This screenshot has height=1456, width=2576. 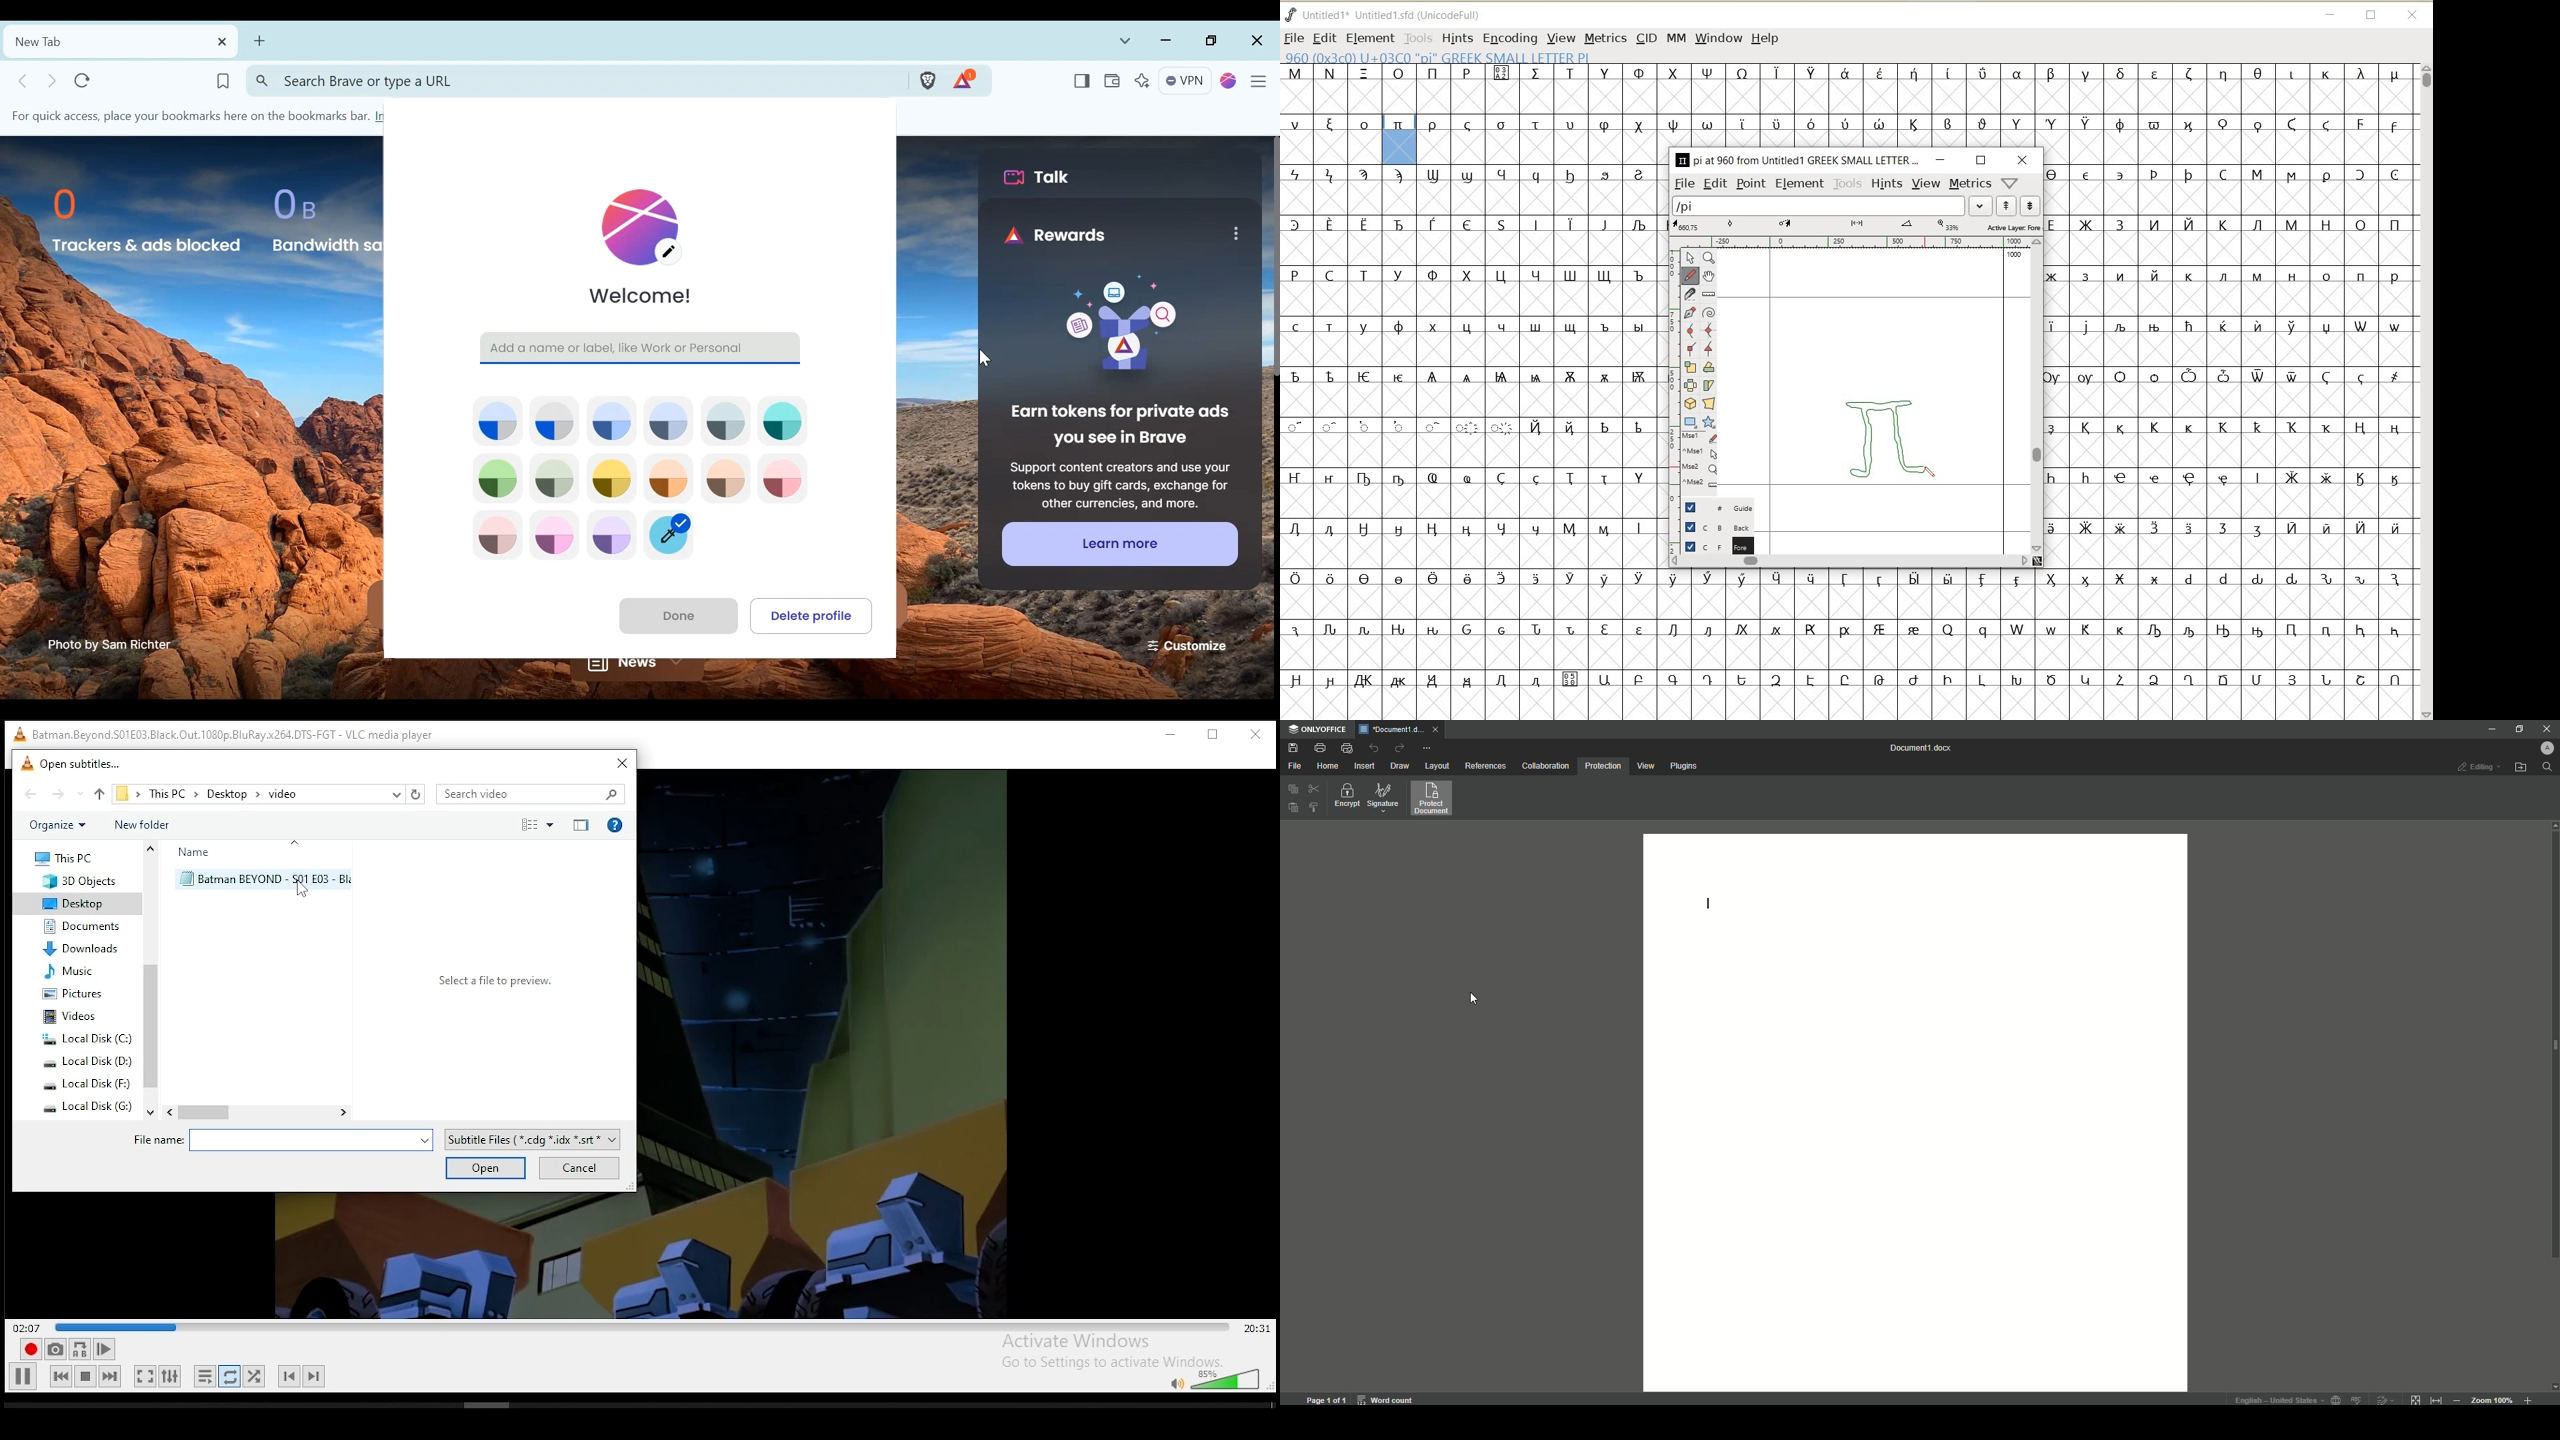 What do you see at coordinates (1926, 184) in the screenshot?
I see `VIEW` at bounding box center [1926, 184].